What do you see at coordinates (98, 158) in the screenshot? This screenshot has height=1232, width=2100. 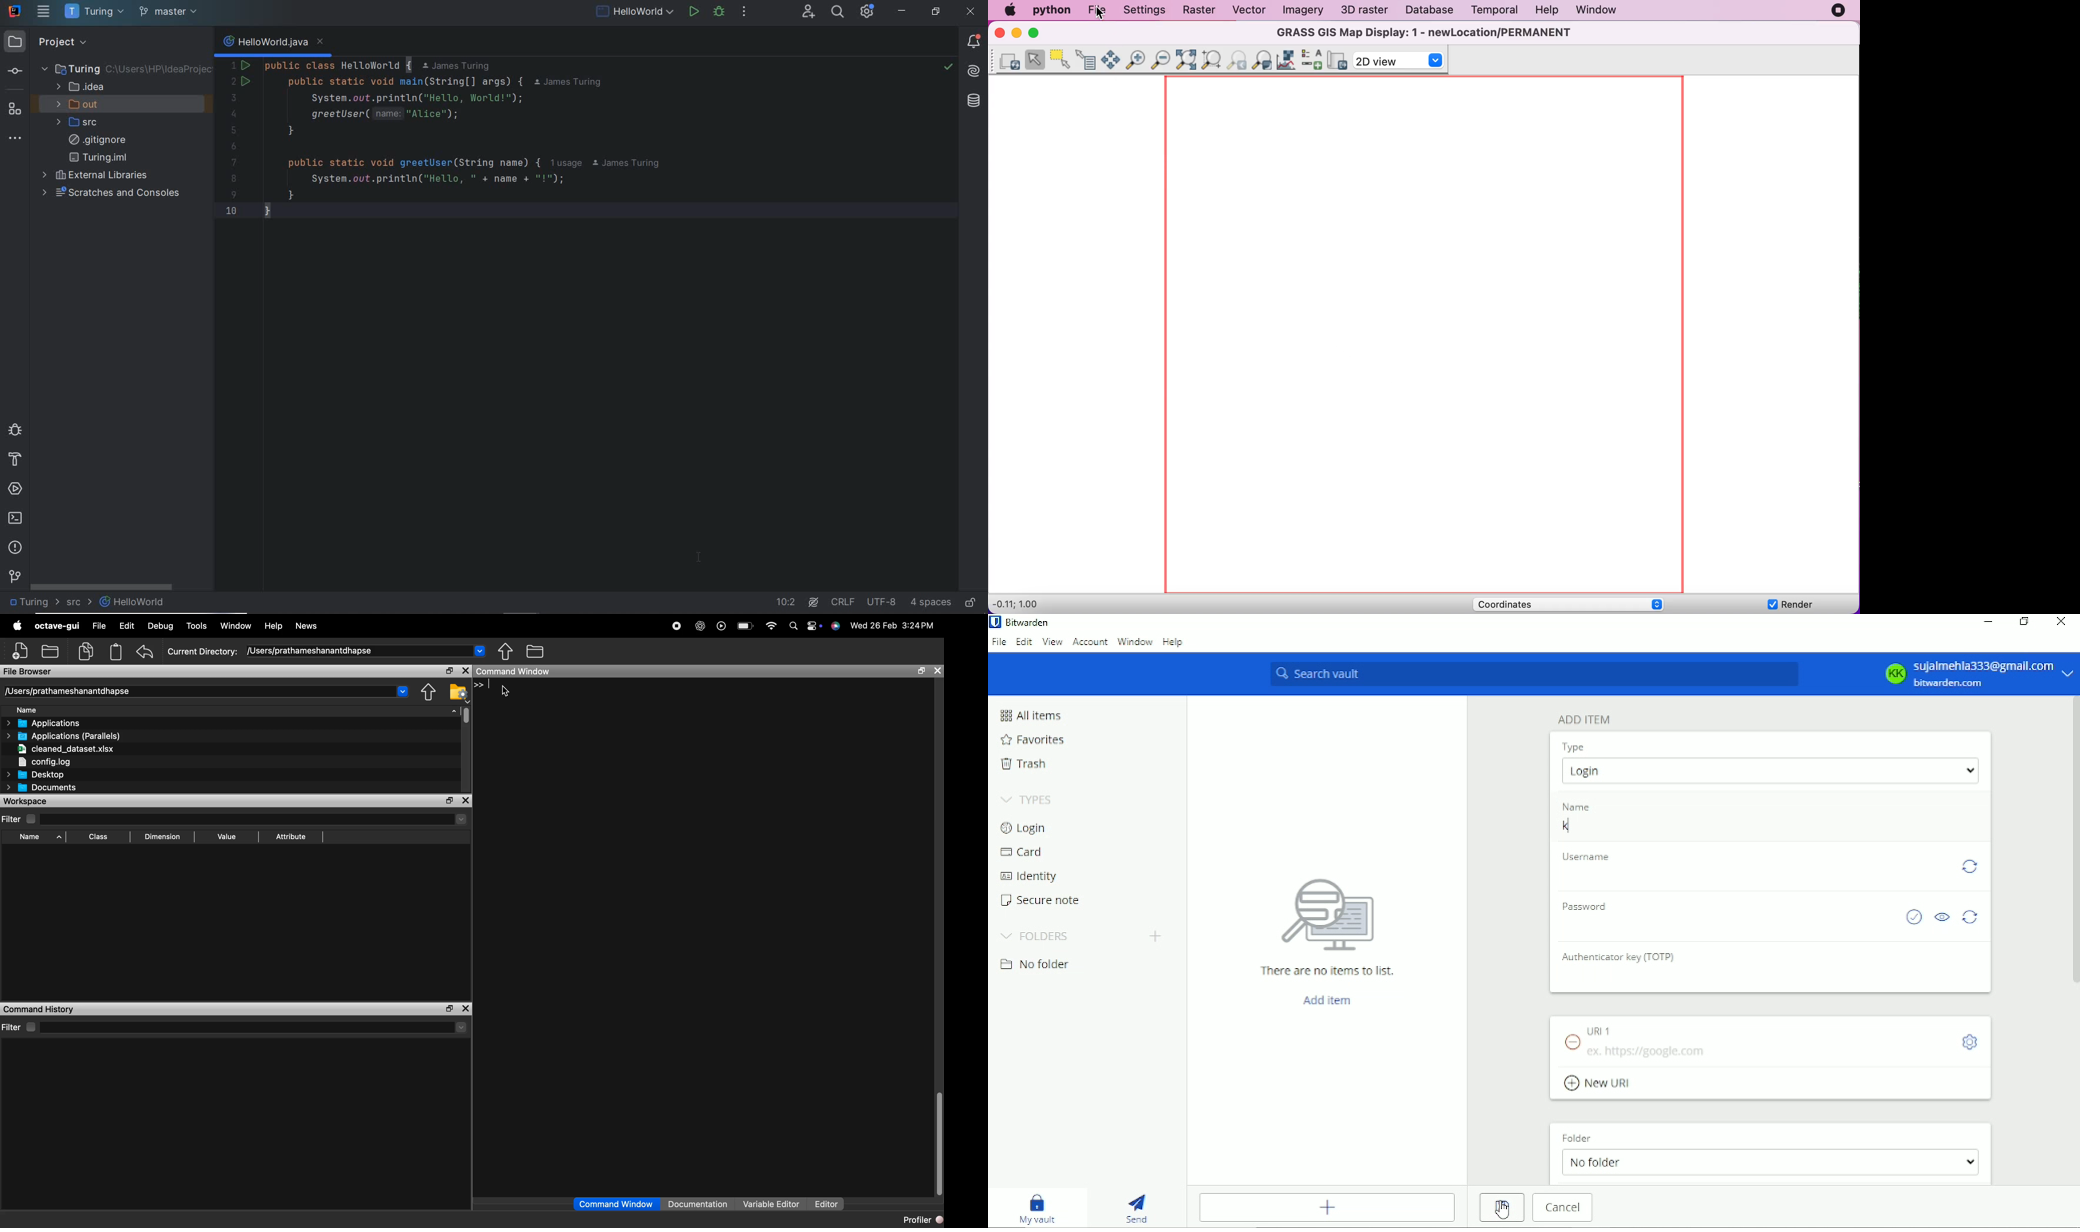 I see `turing.iml` at bounding box center [98, 158].